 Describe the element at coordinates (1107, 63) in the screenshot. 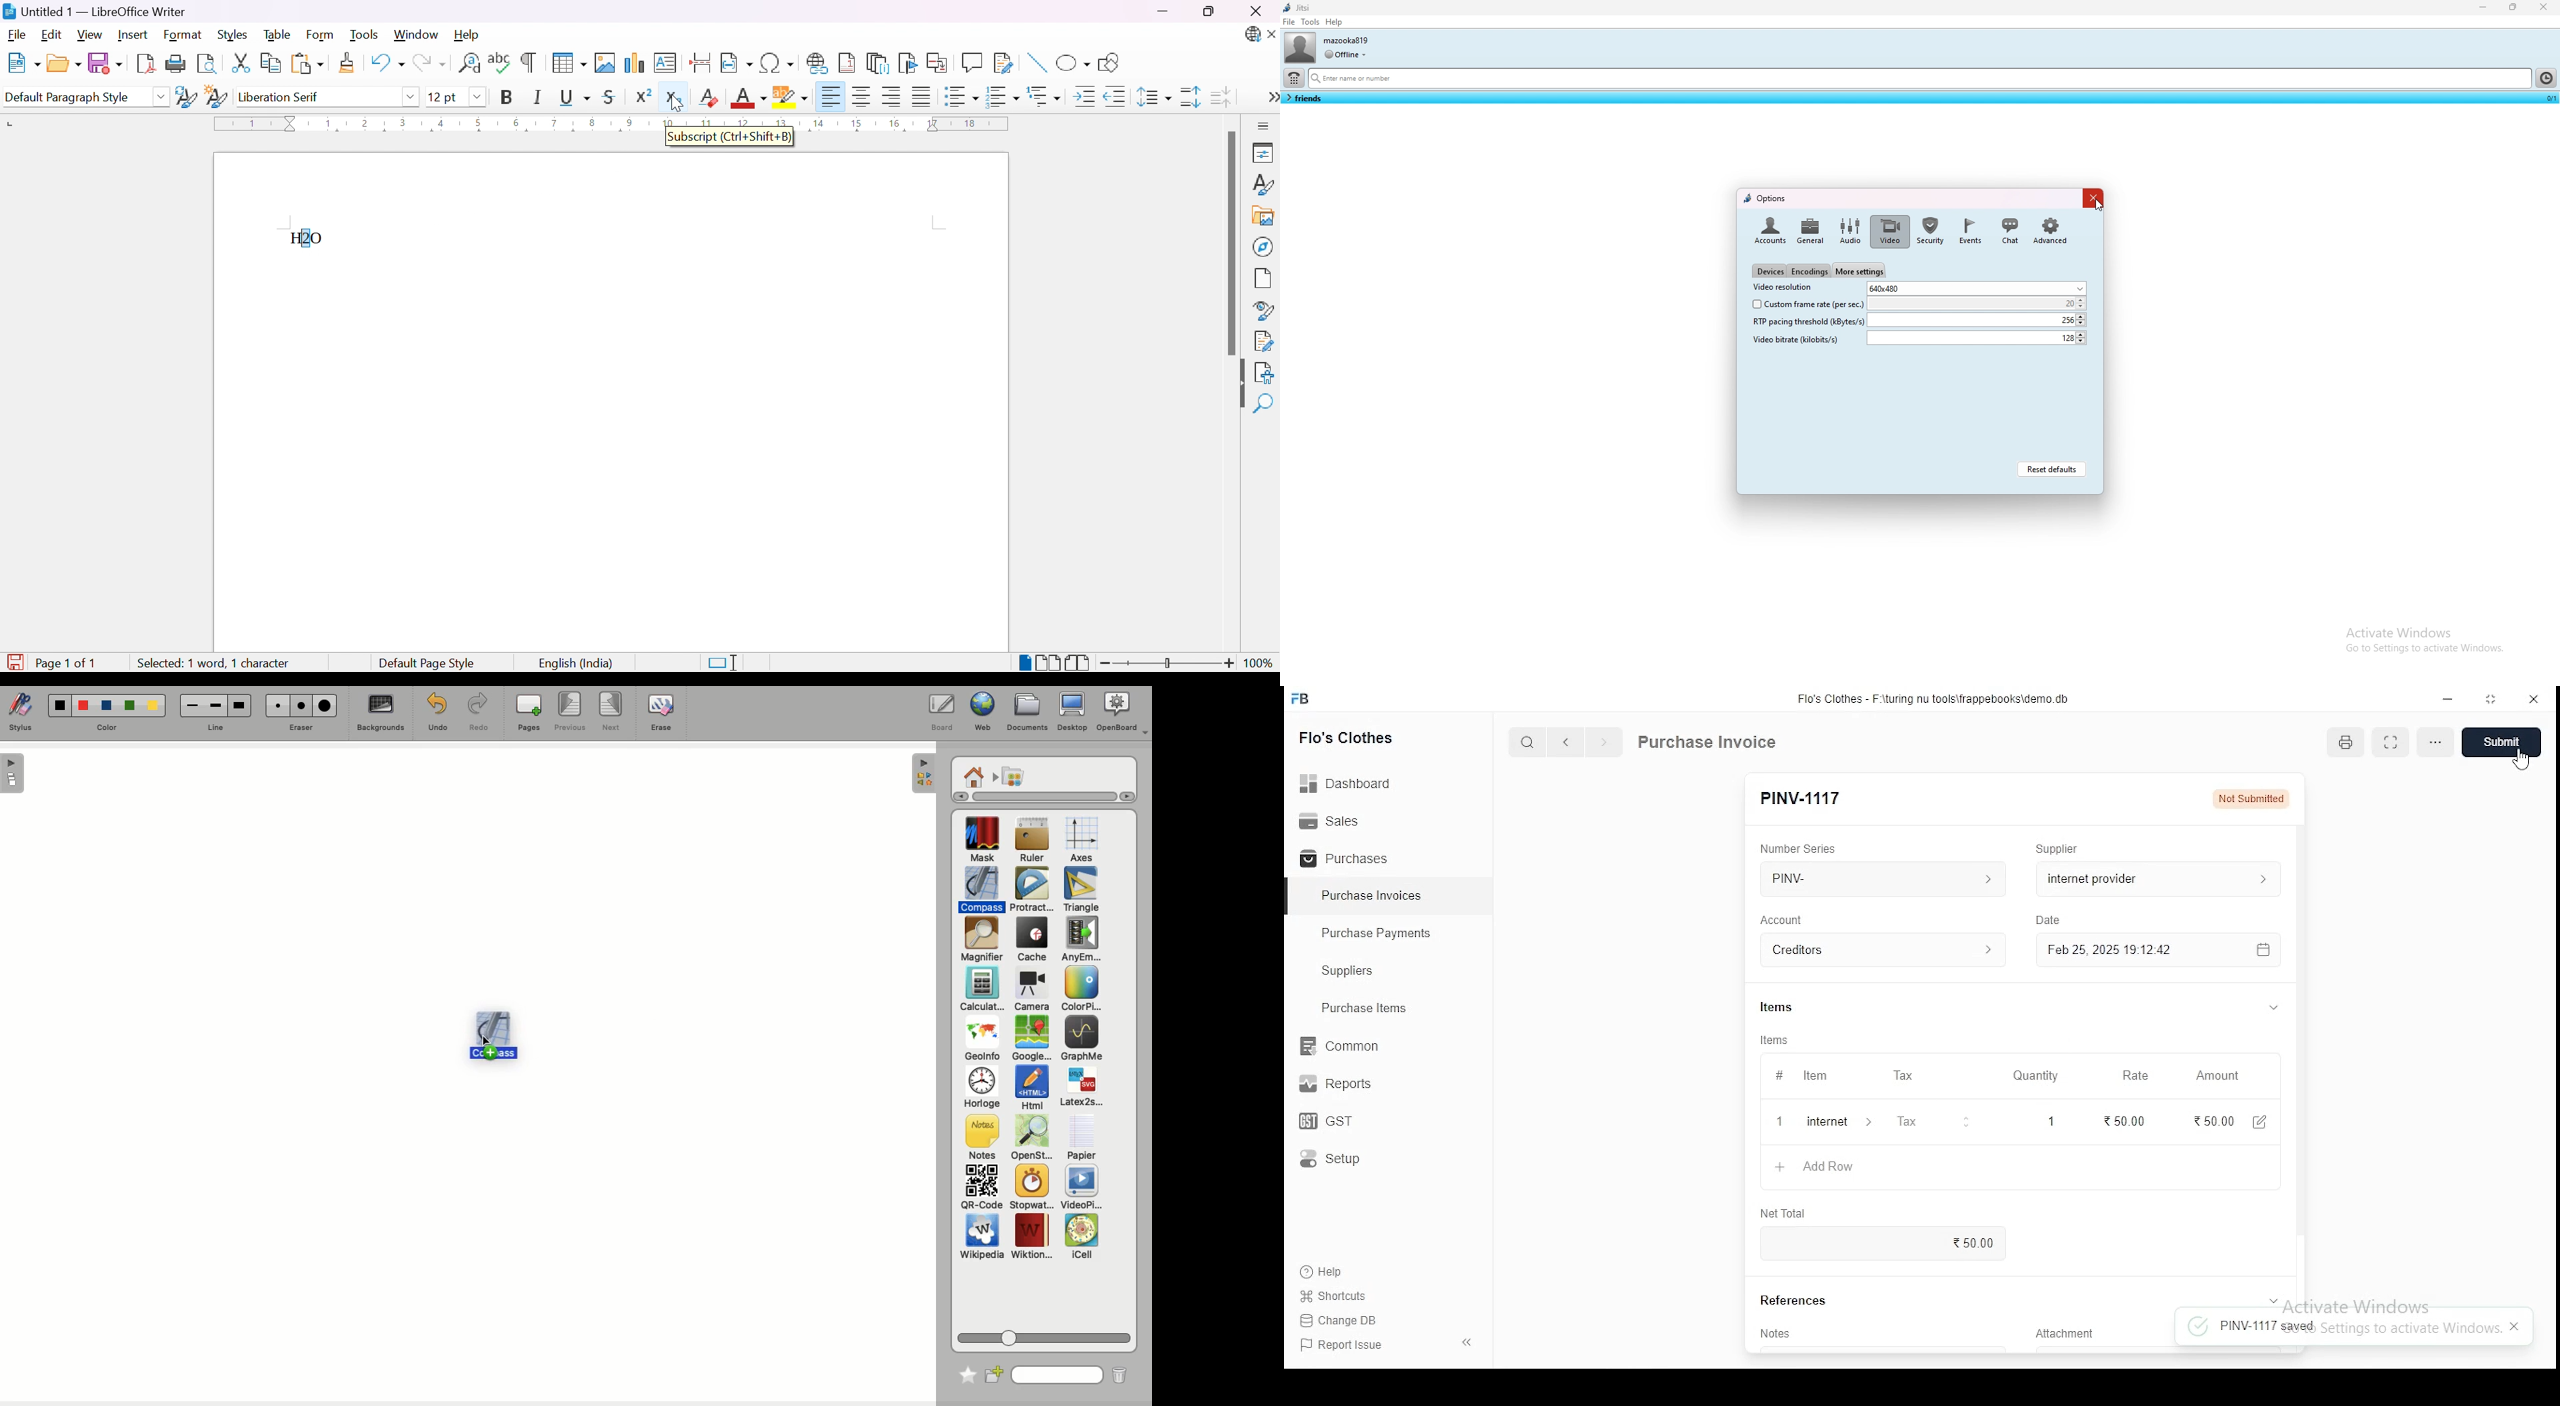

I see `Show draw functions` at that location.